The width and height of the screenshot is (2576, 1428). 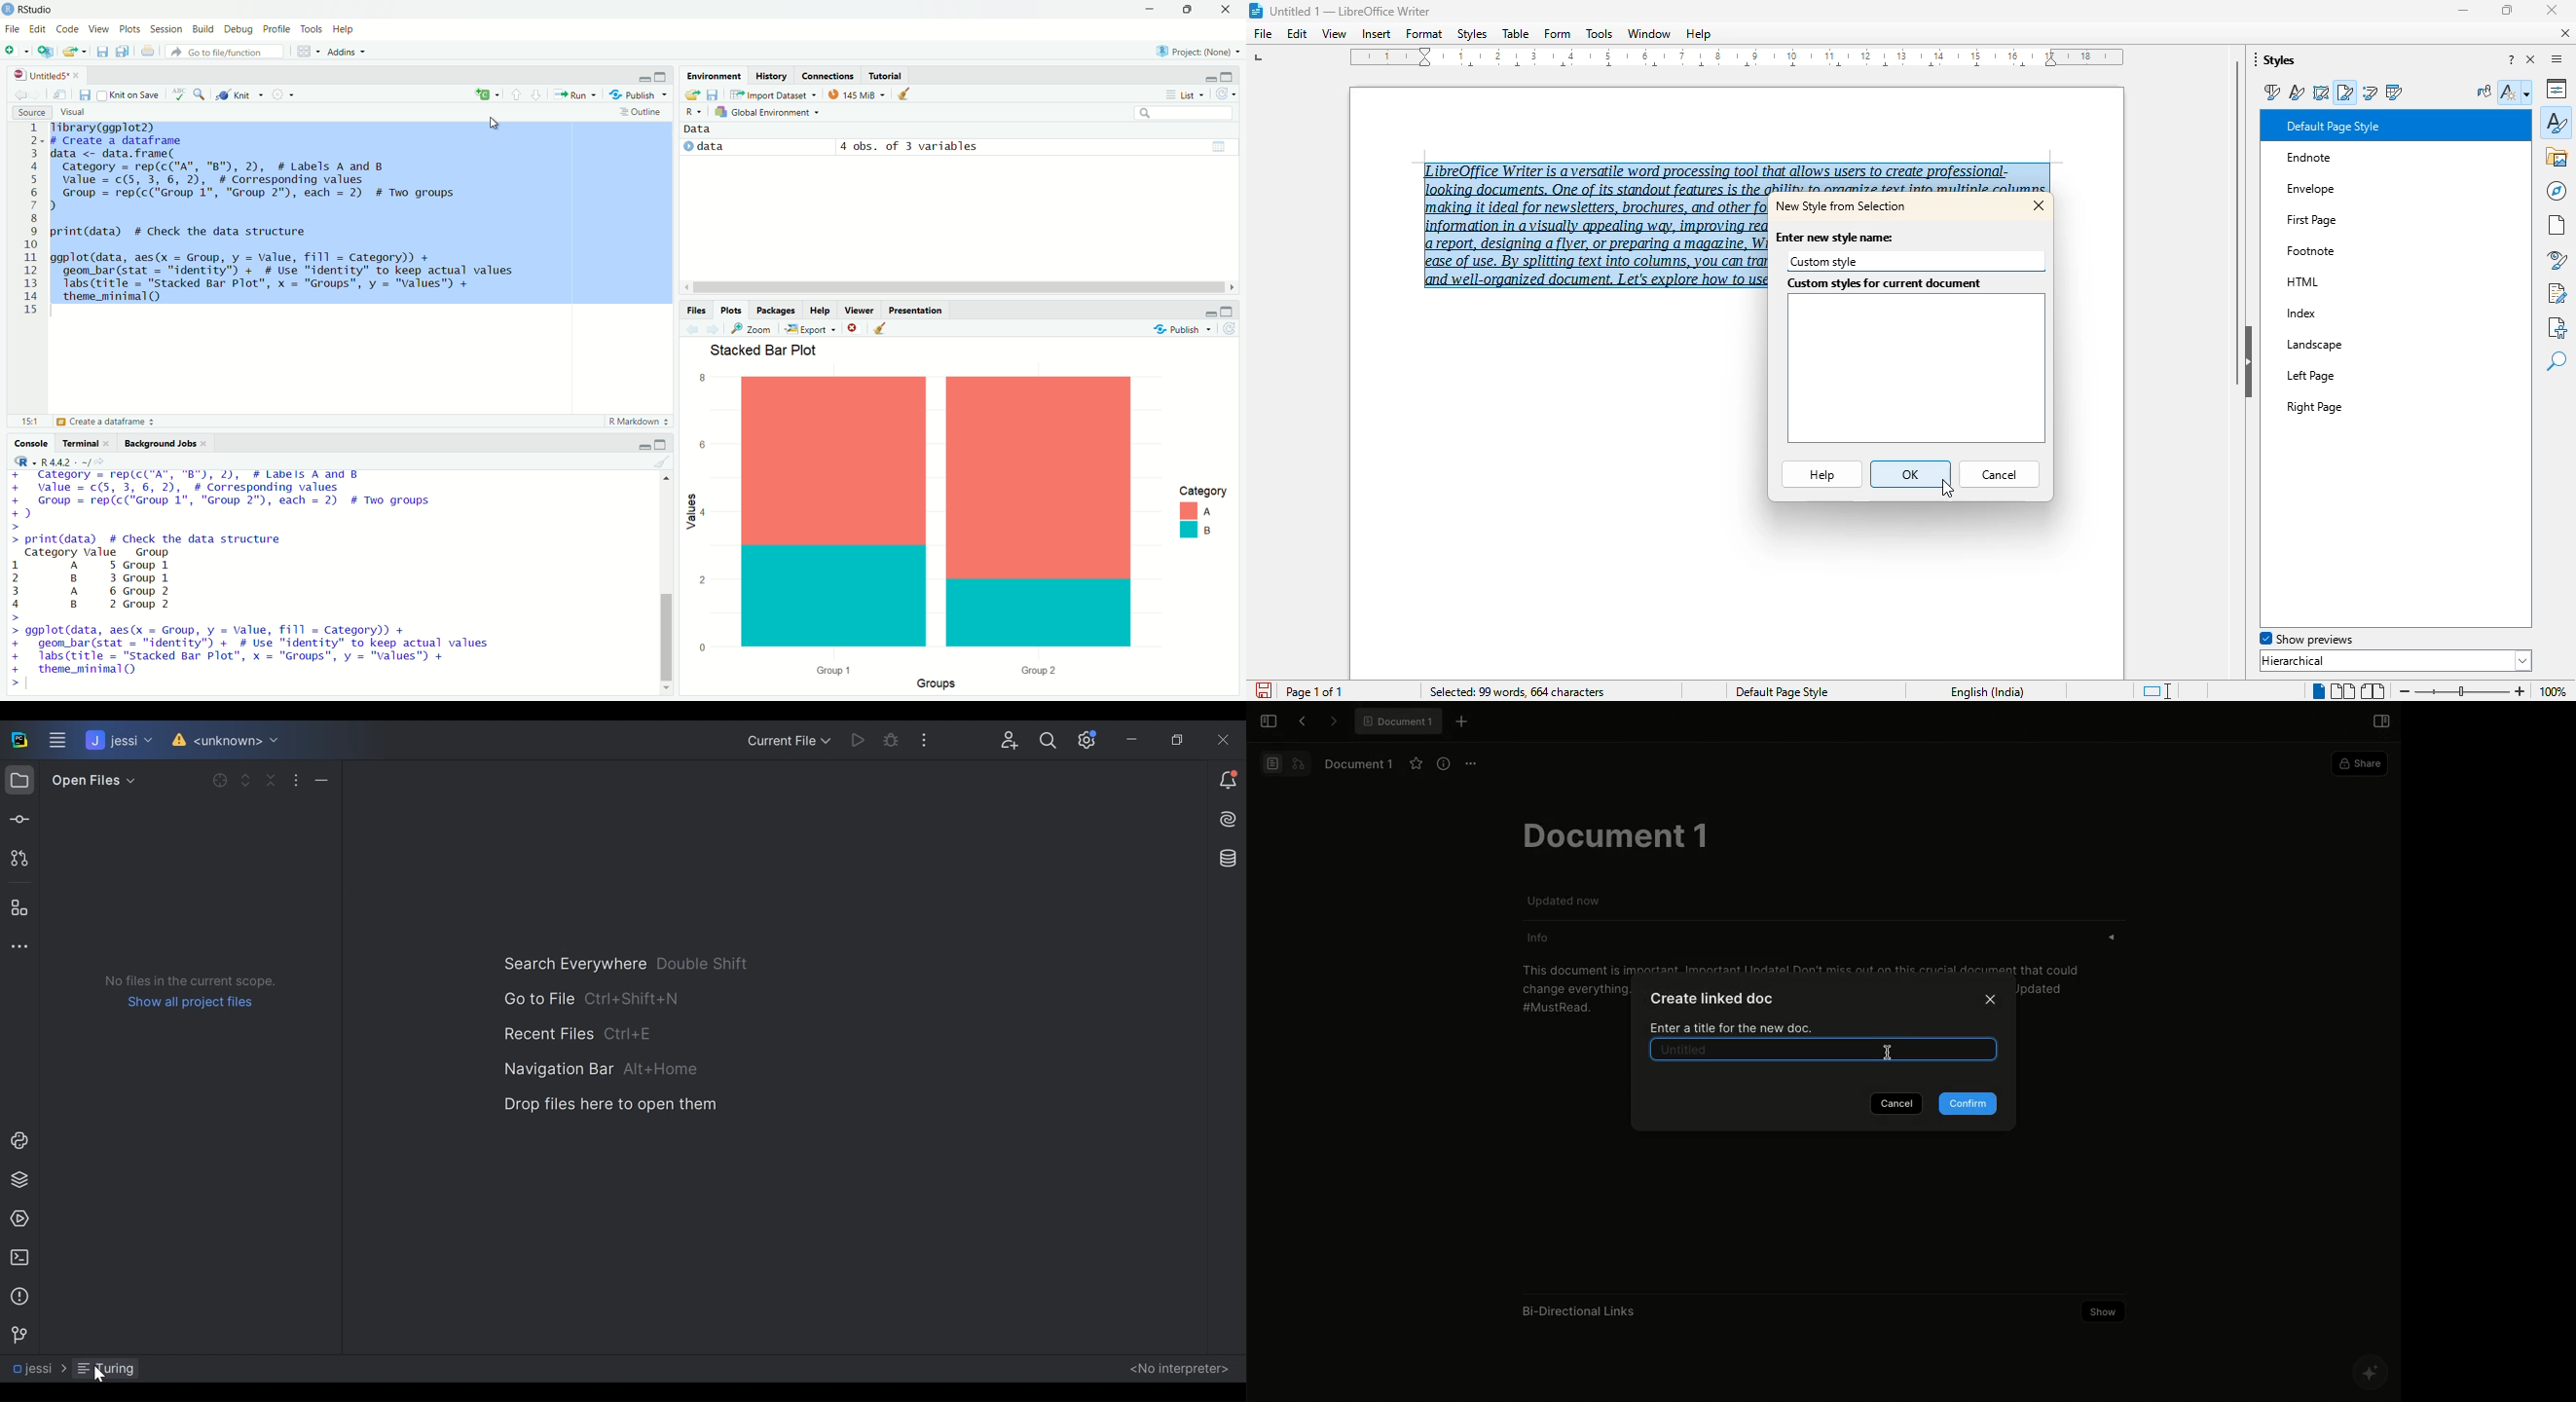 I want to click on Cursor, so click(x=97, y=1375).